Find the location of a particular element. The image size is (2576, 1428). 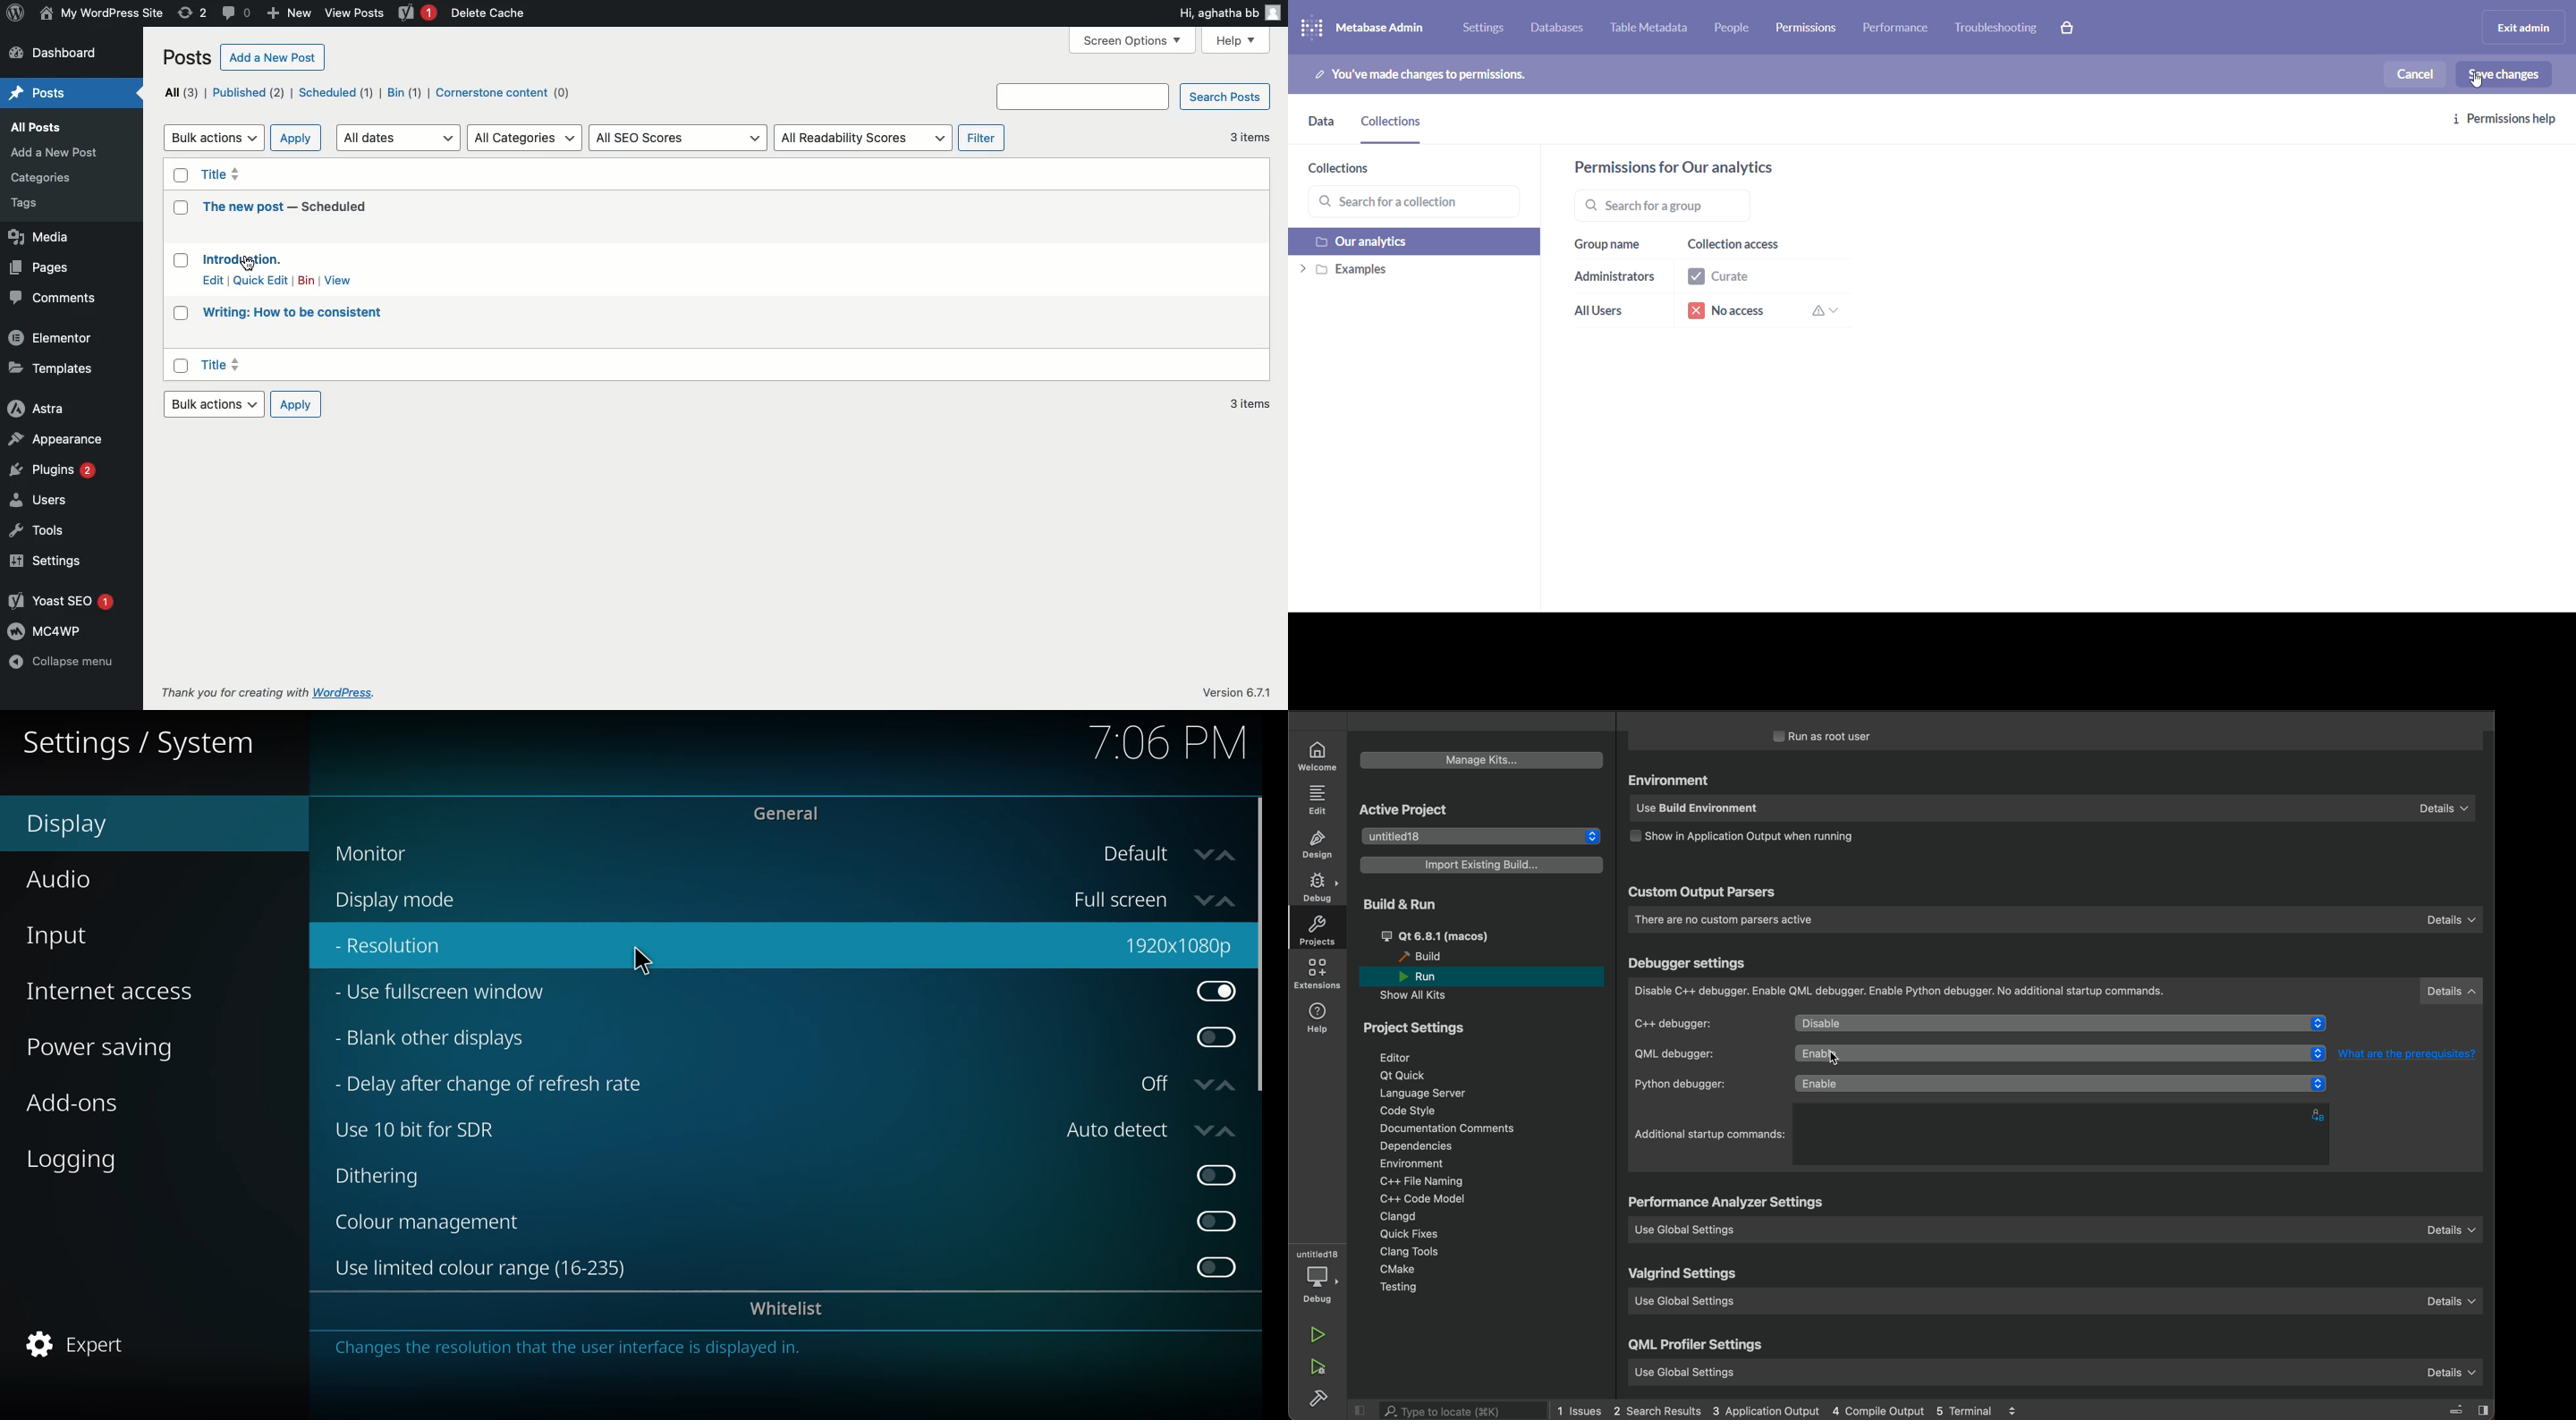

Comments is located at coordinates (55, 299).